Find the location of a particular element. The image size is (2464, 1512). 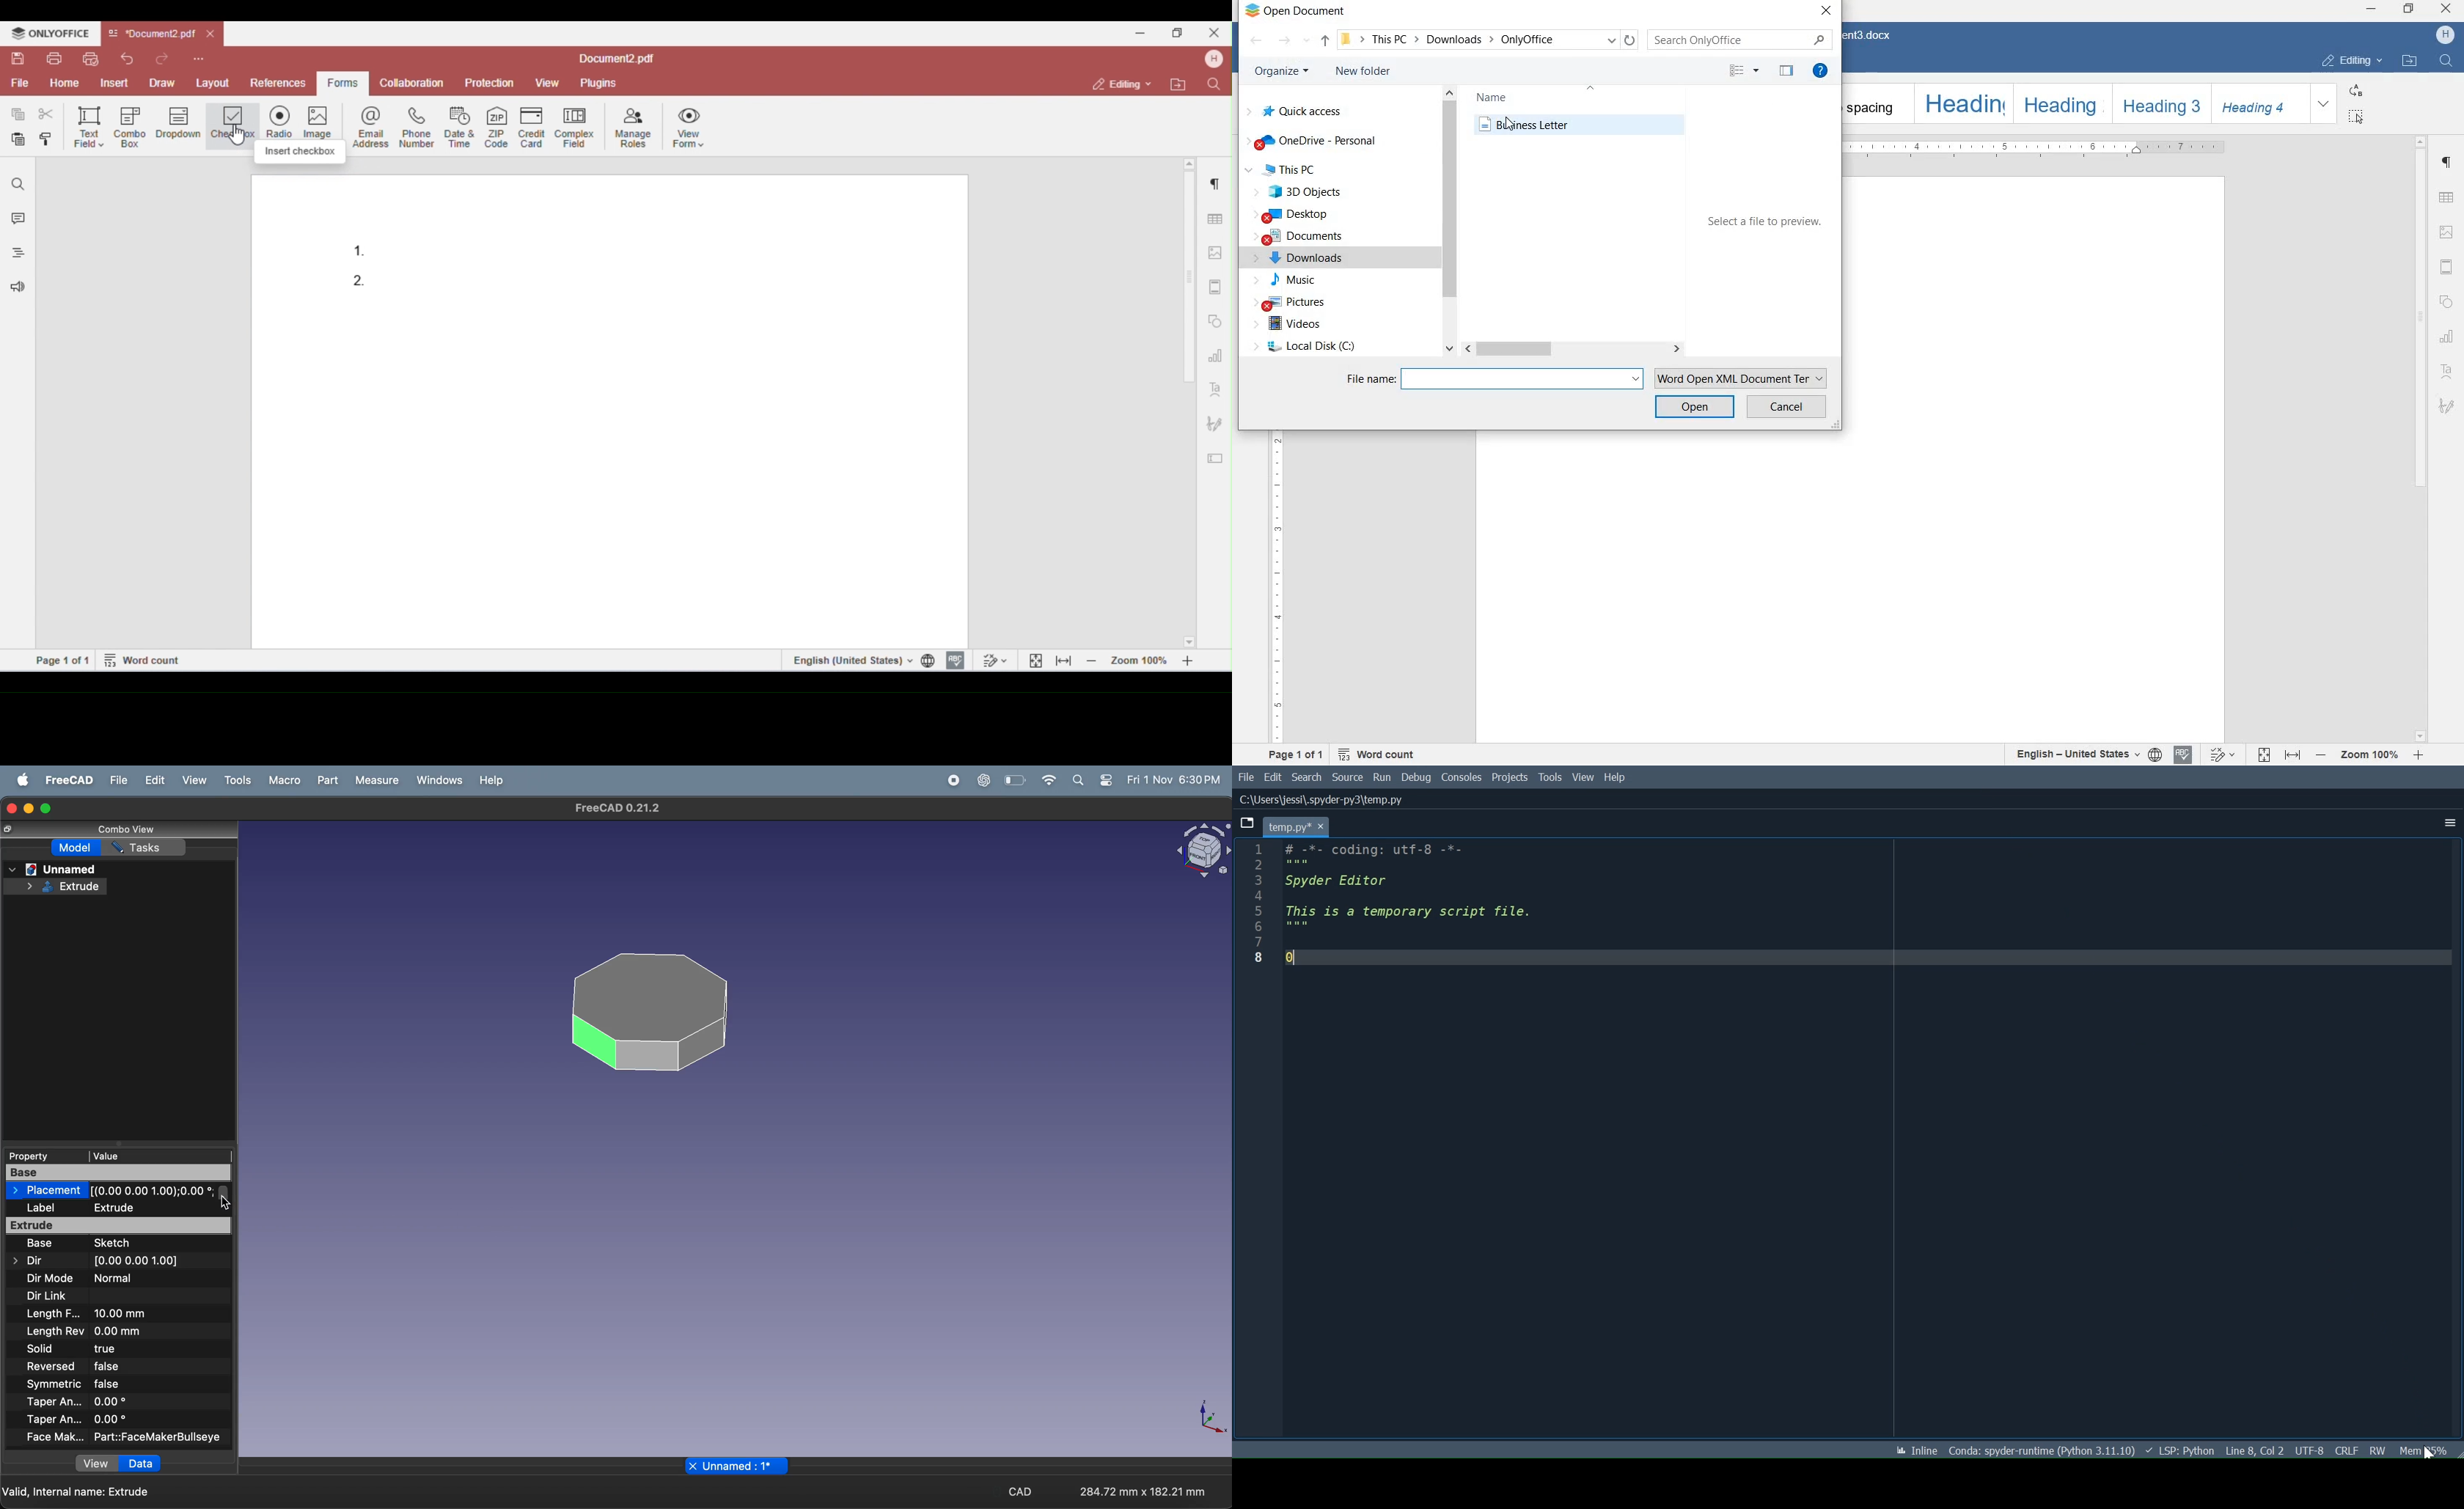

battery is located at coordinates (1013, 780).